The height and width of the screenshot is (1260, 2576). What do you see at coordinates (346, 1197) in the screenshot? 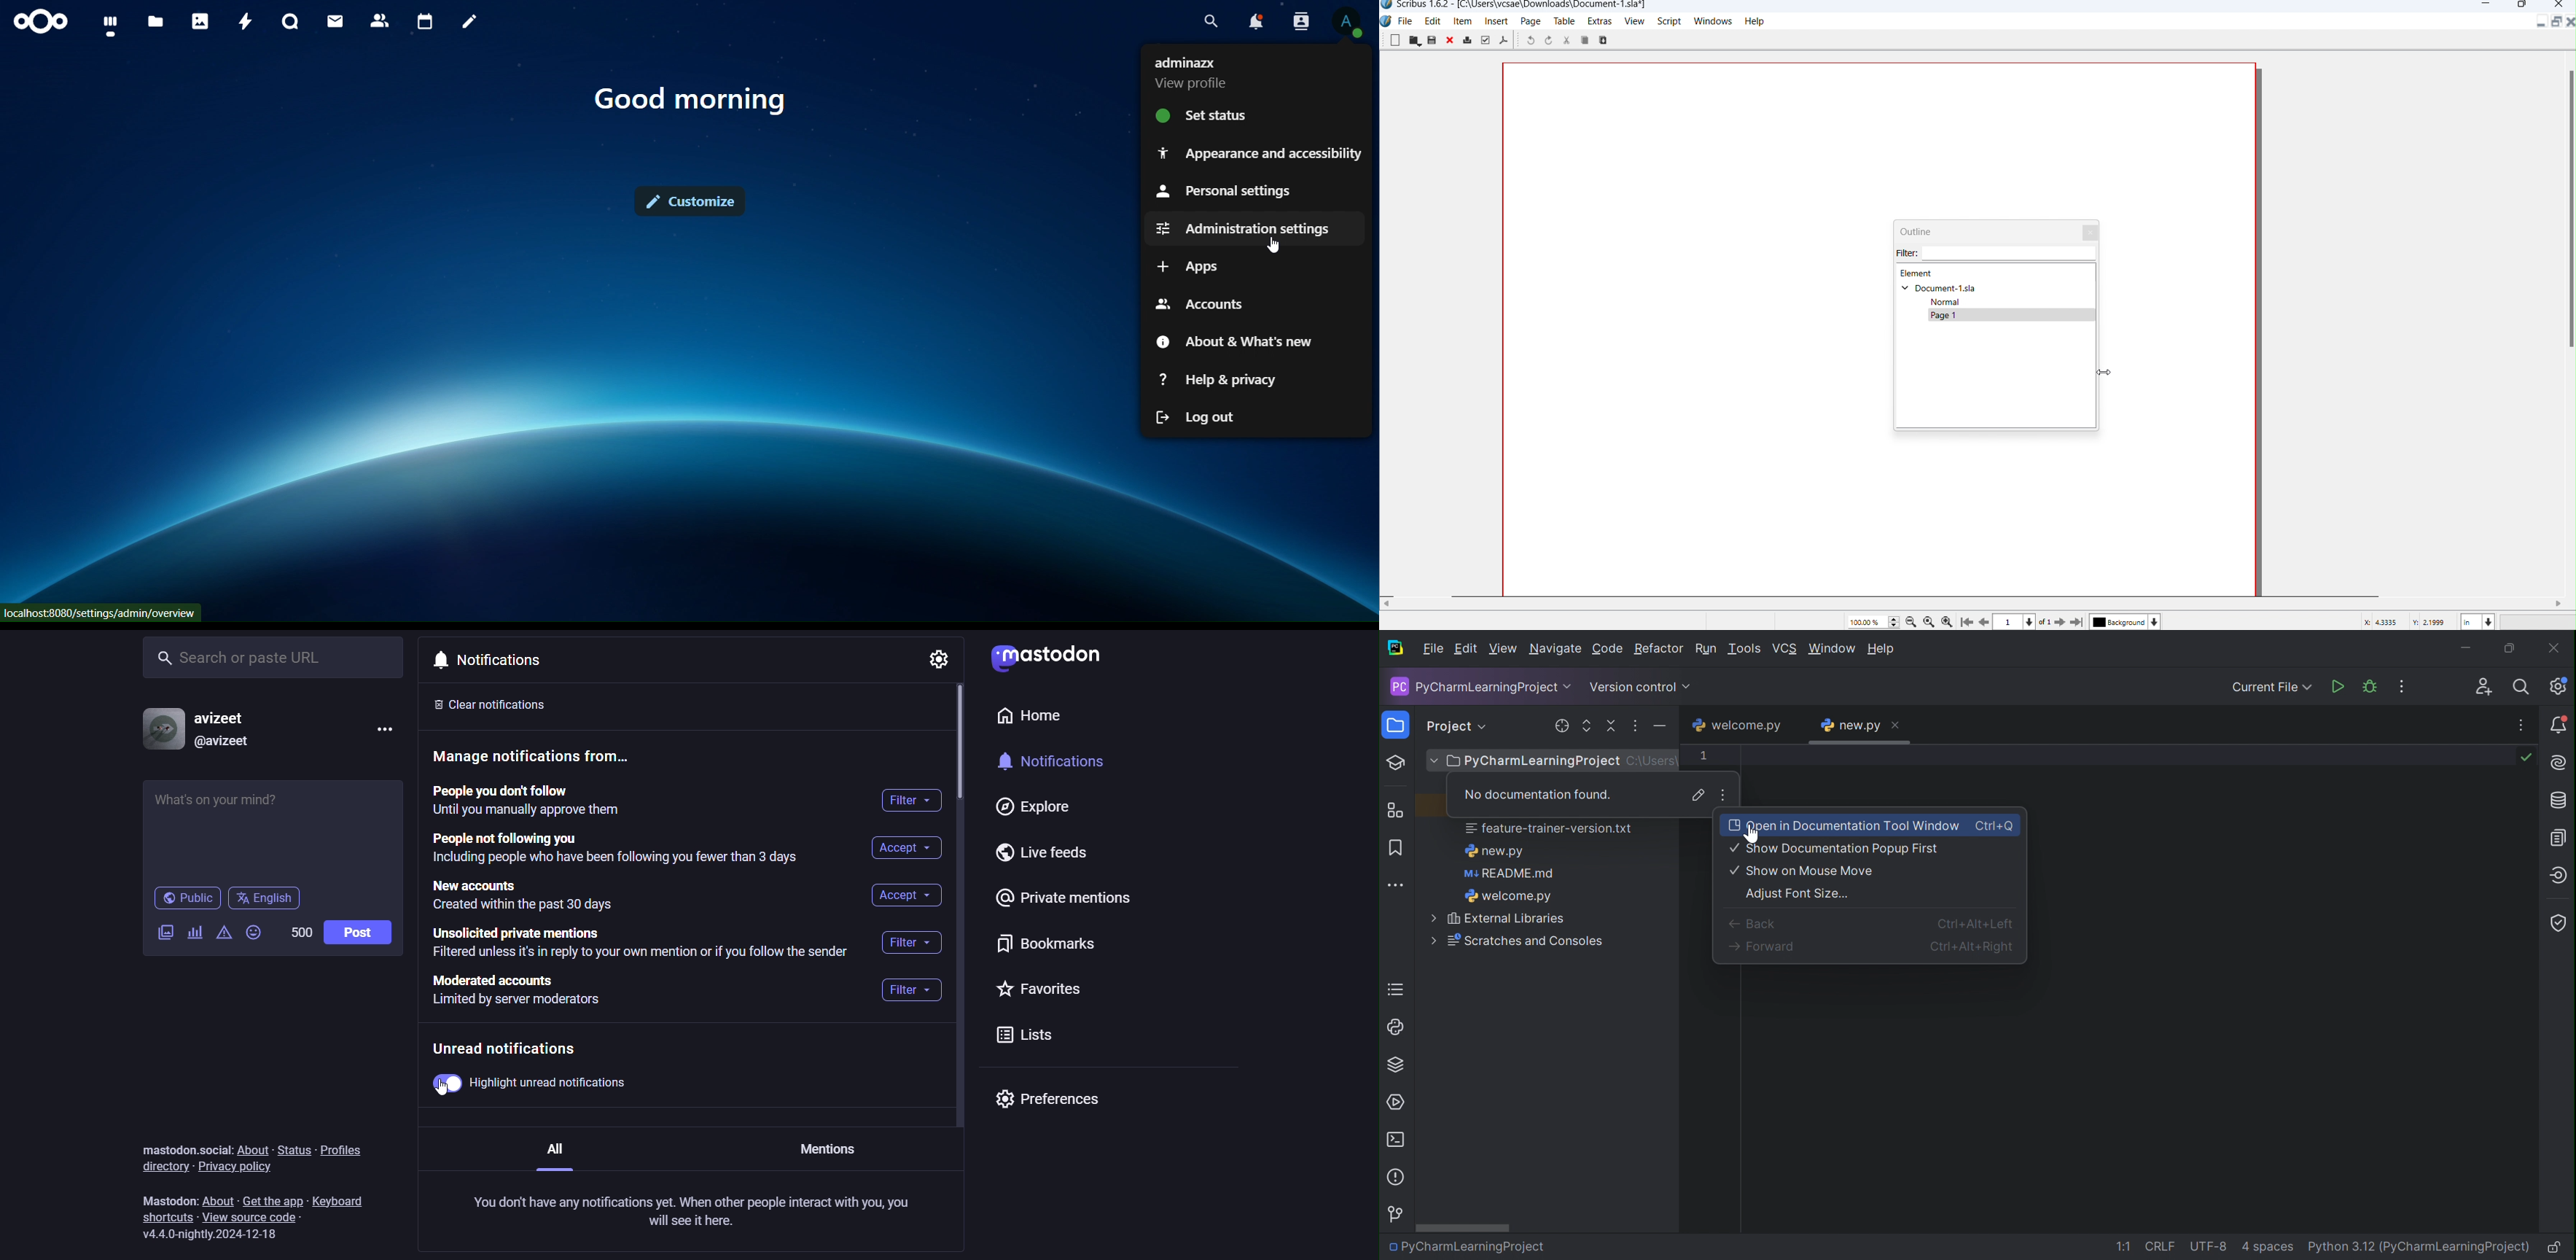
I see `keyboard` at bounding box center [346, 1197].